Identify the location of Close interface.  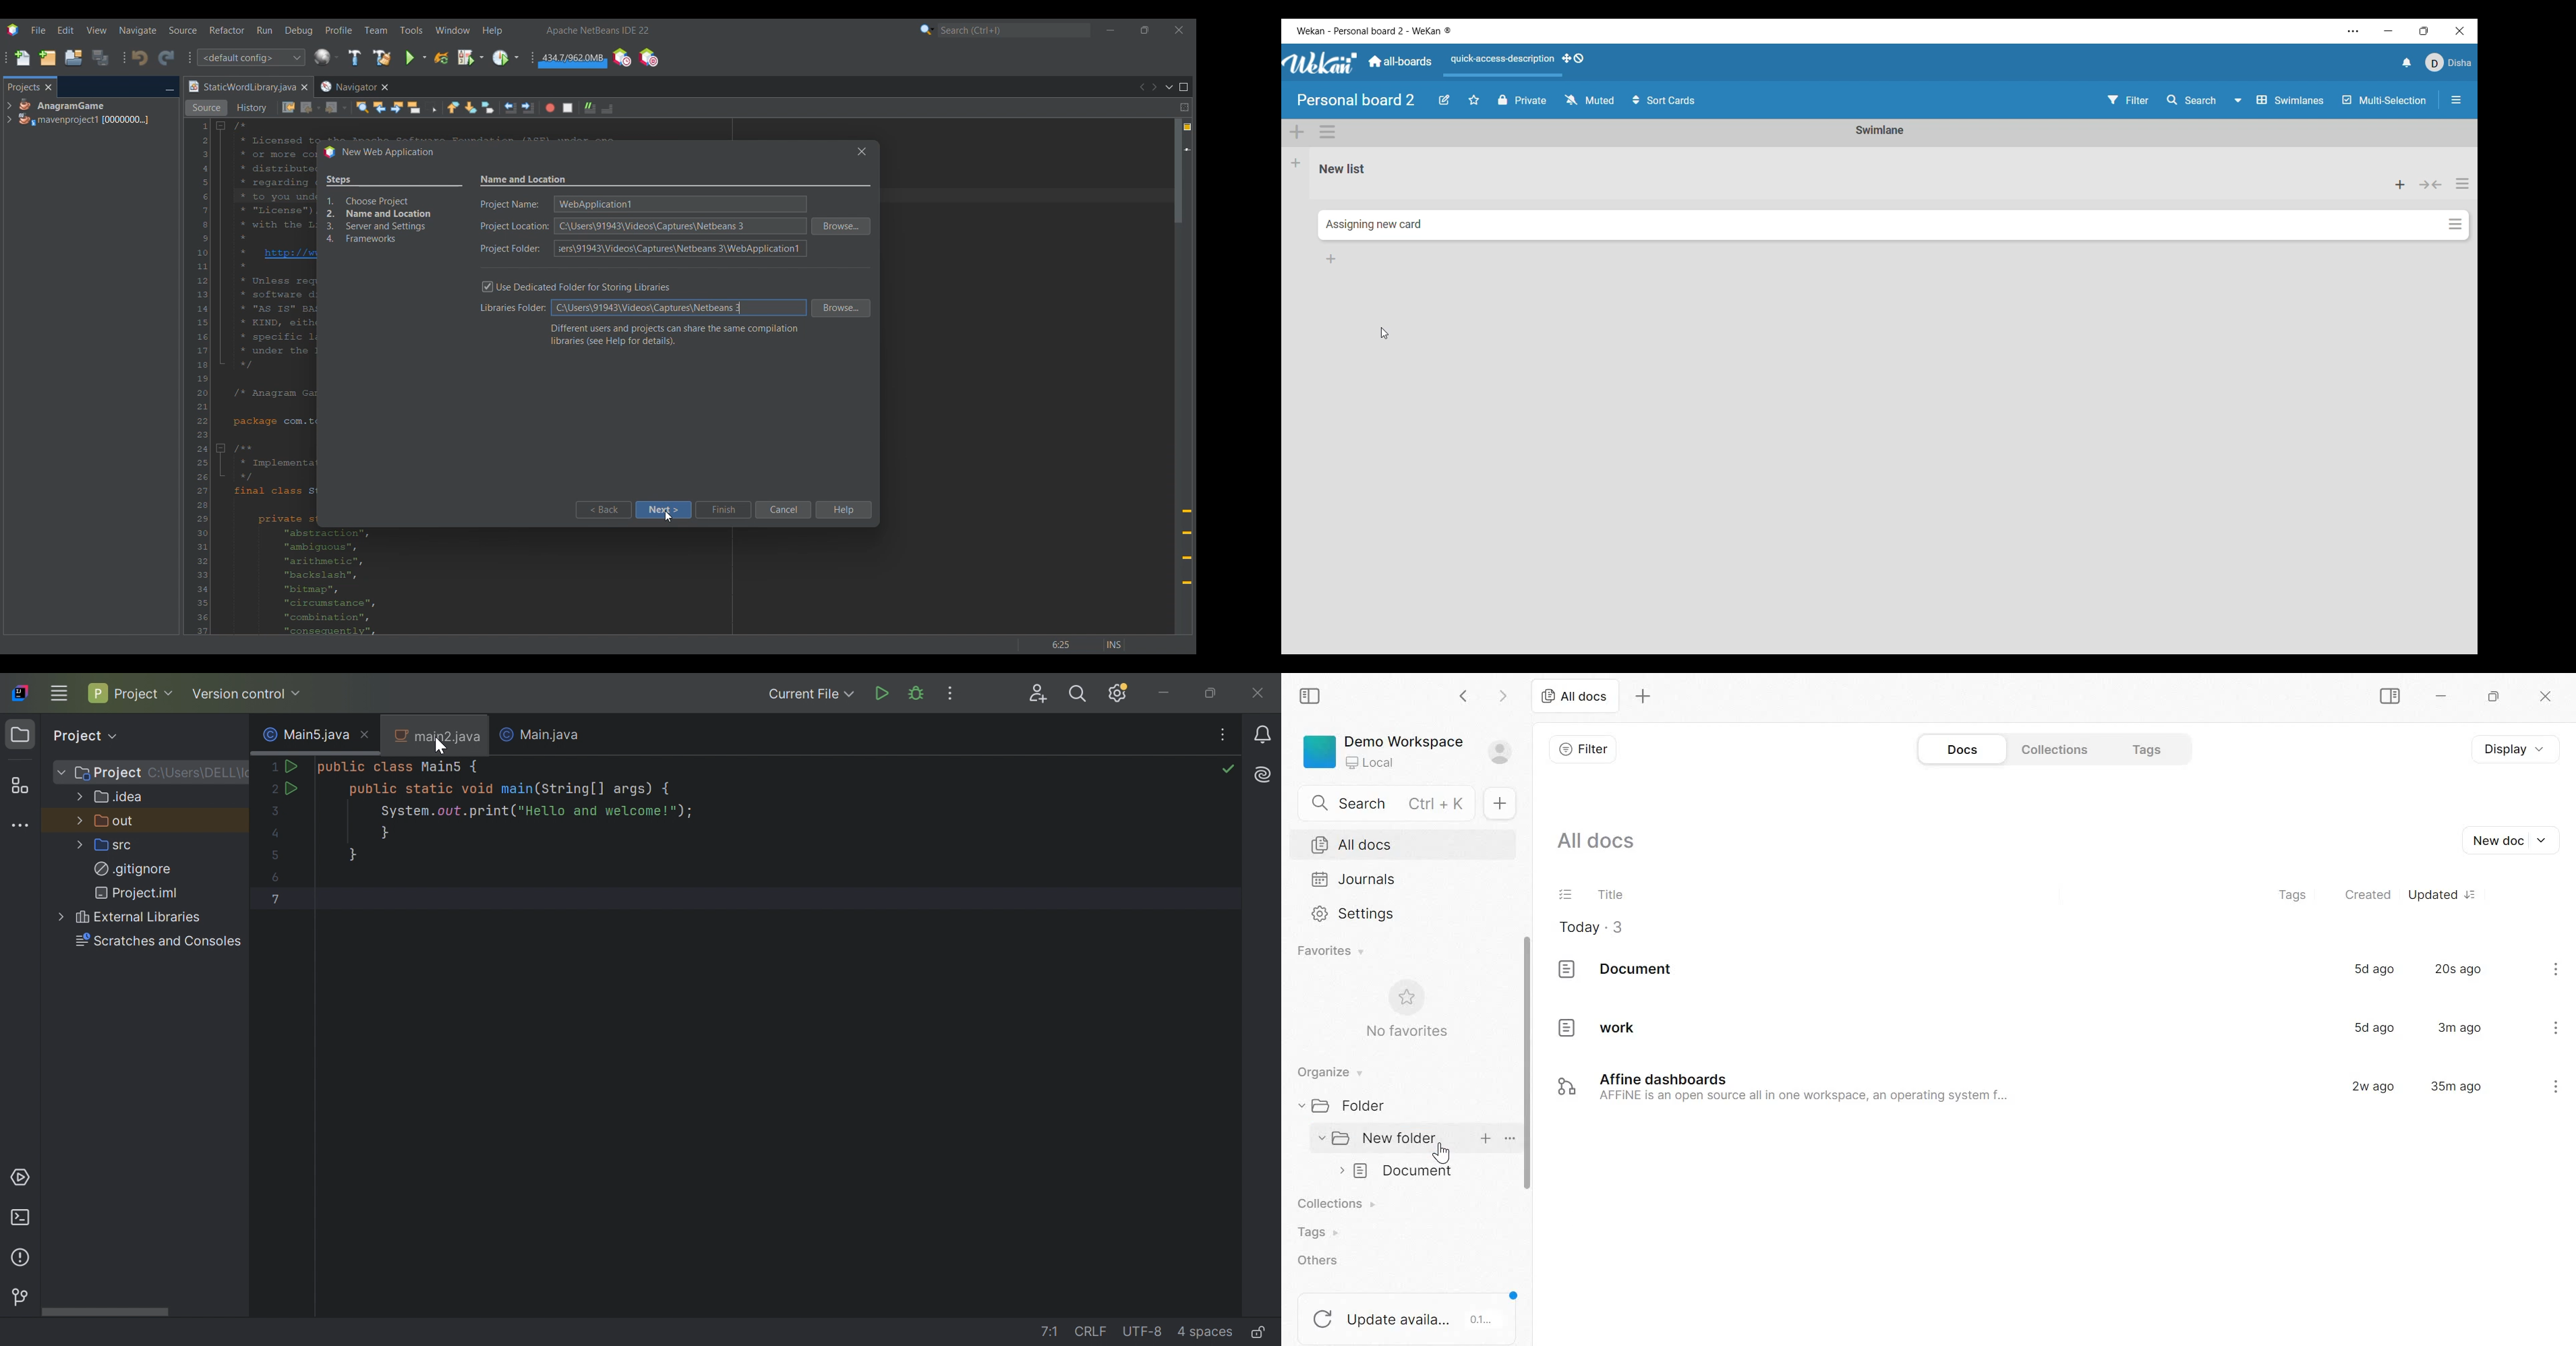
(2460, 31).